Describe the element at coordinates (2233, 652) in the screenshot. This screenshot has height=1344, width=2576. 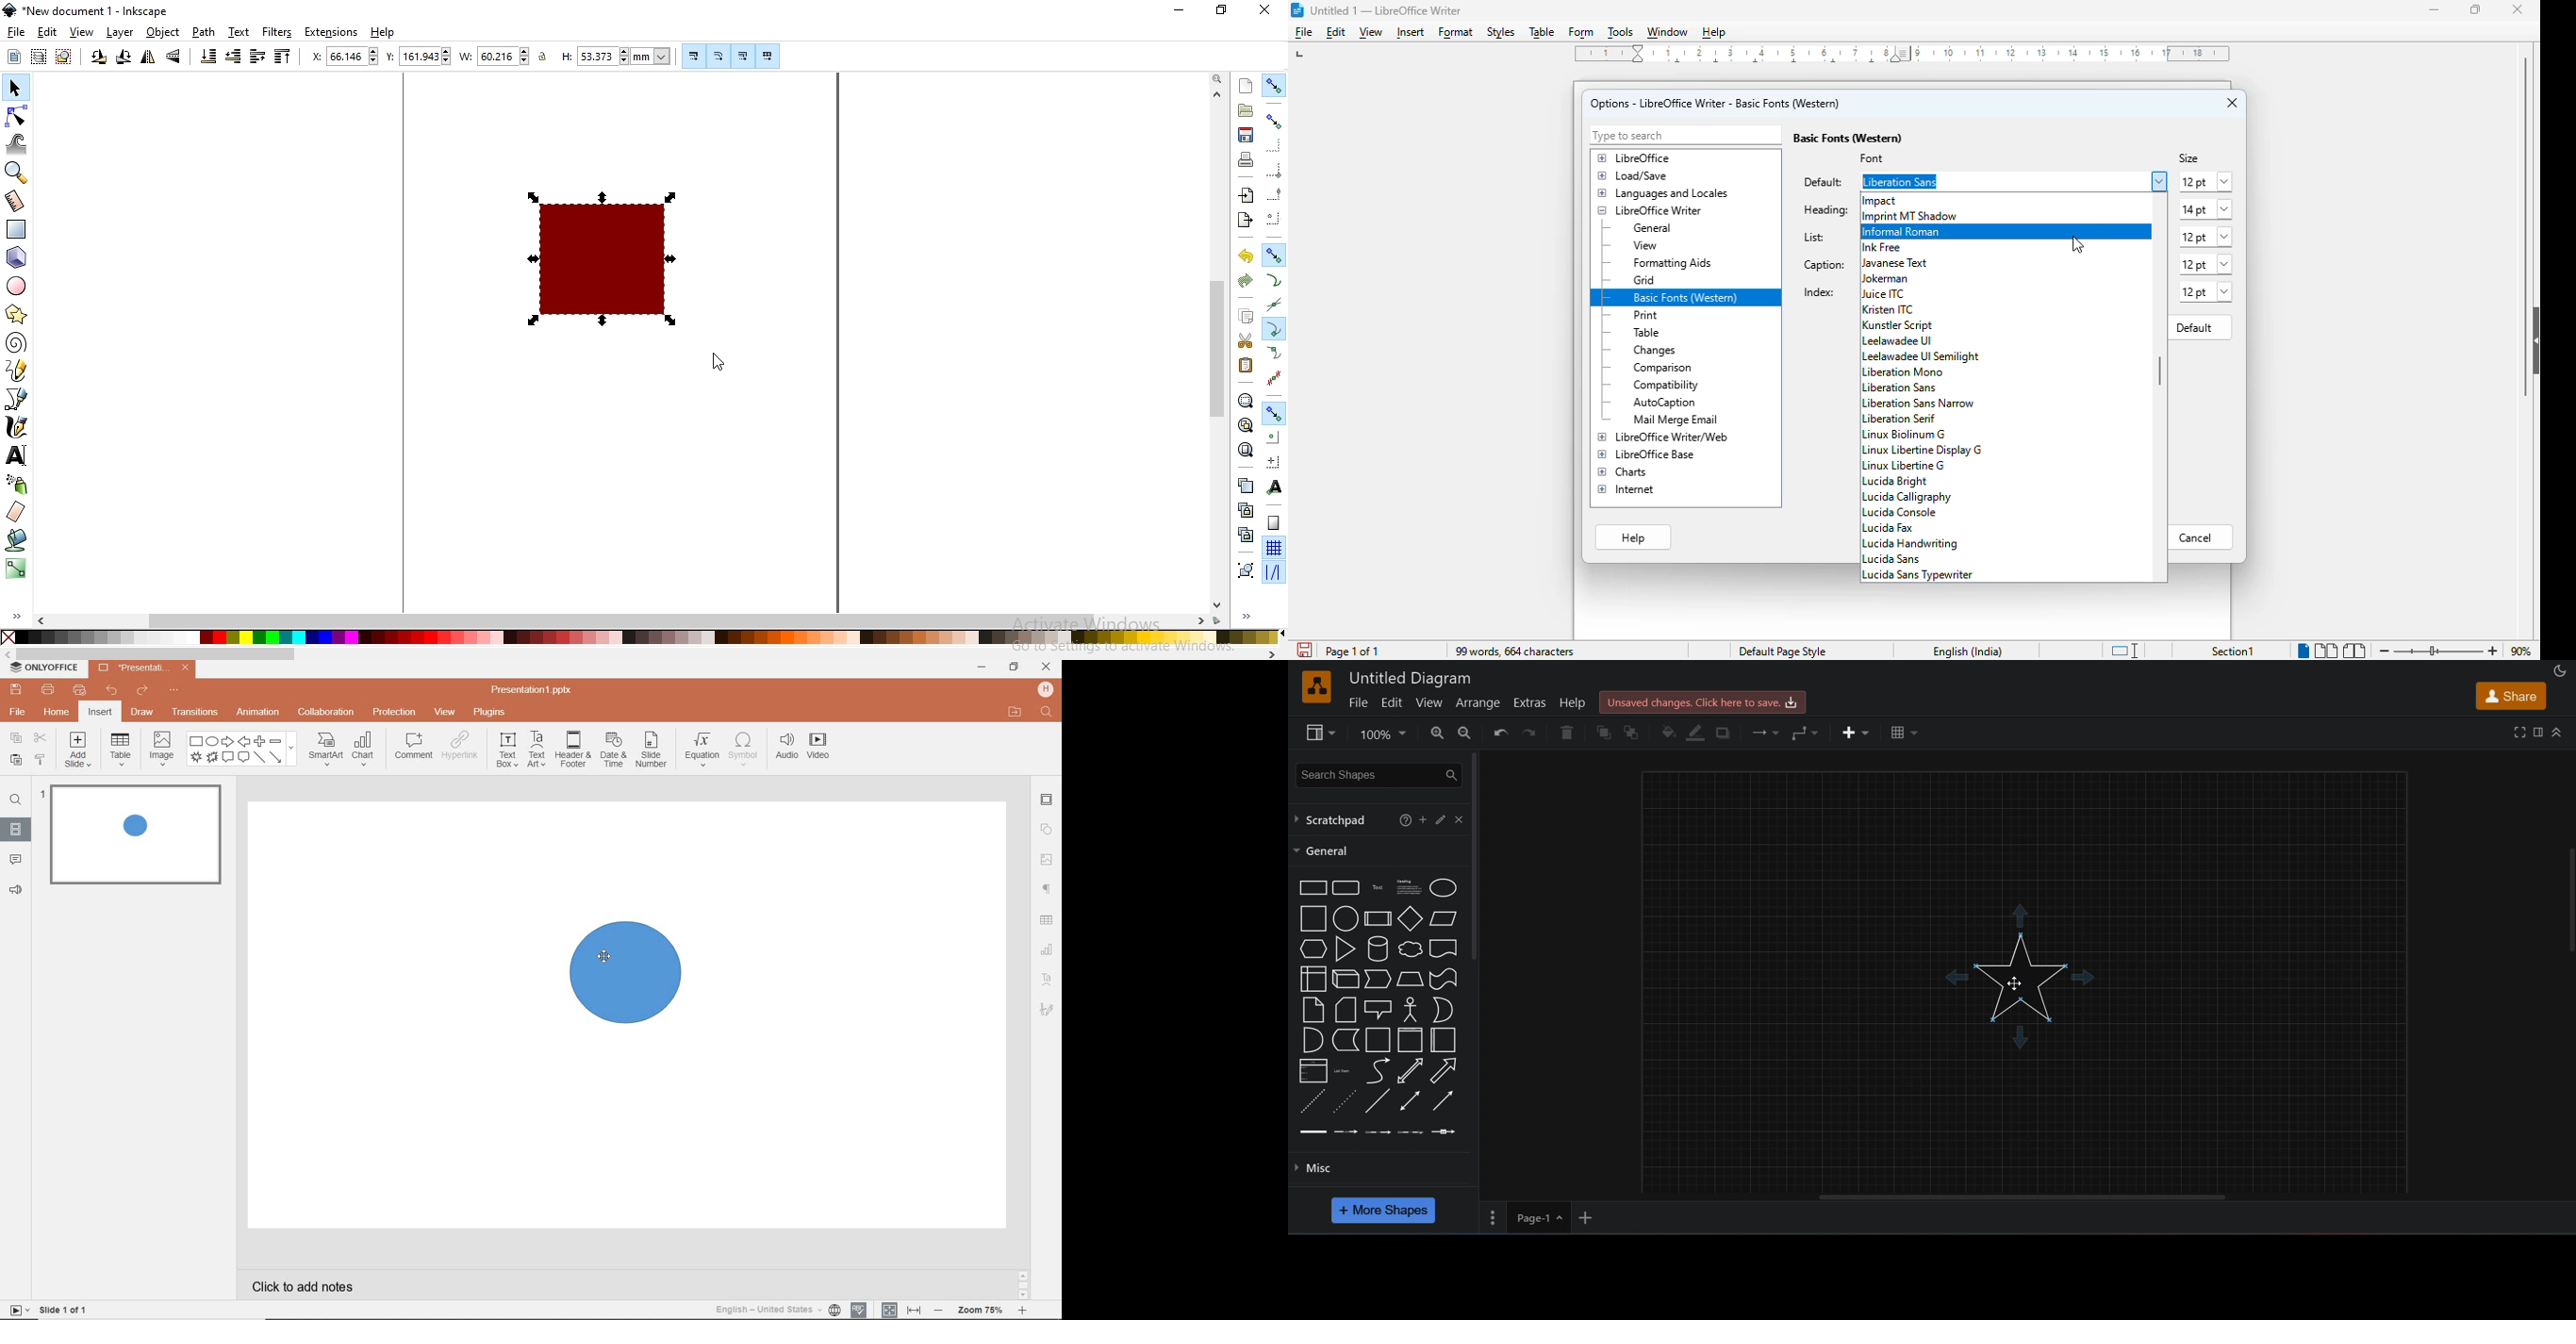
I see `section 1` at that location.